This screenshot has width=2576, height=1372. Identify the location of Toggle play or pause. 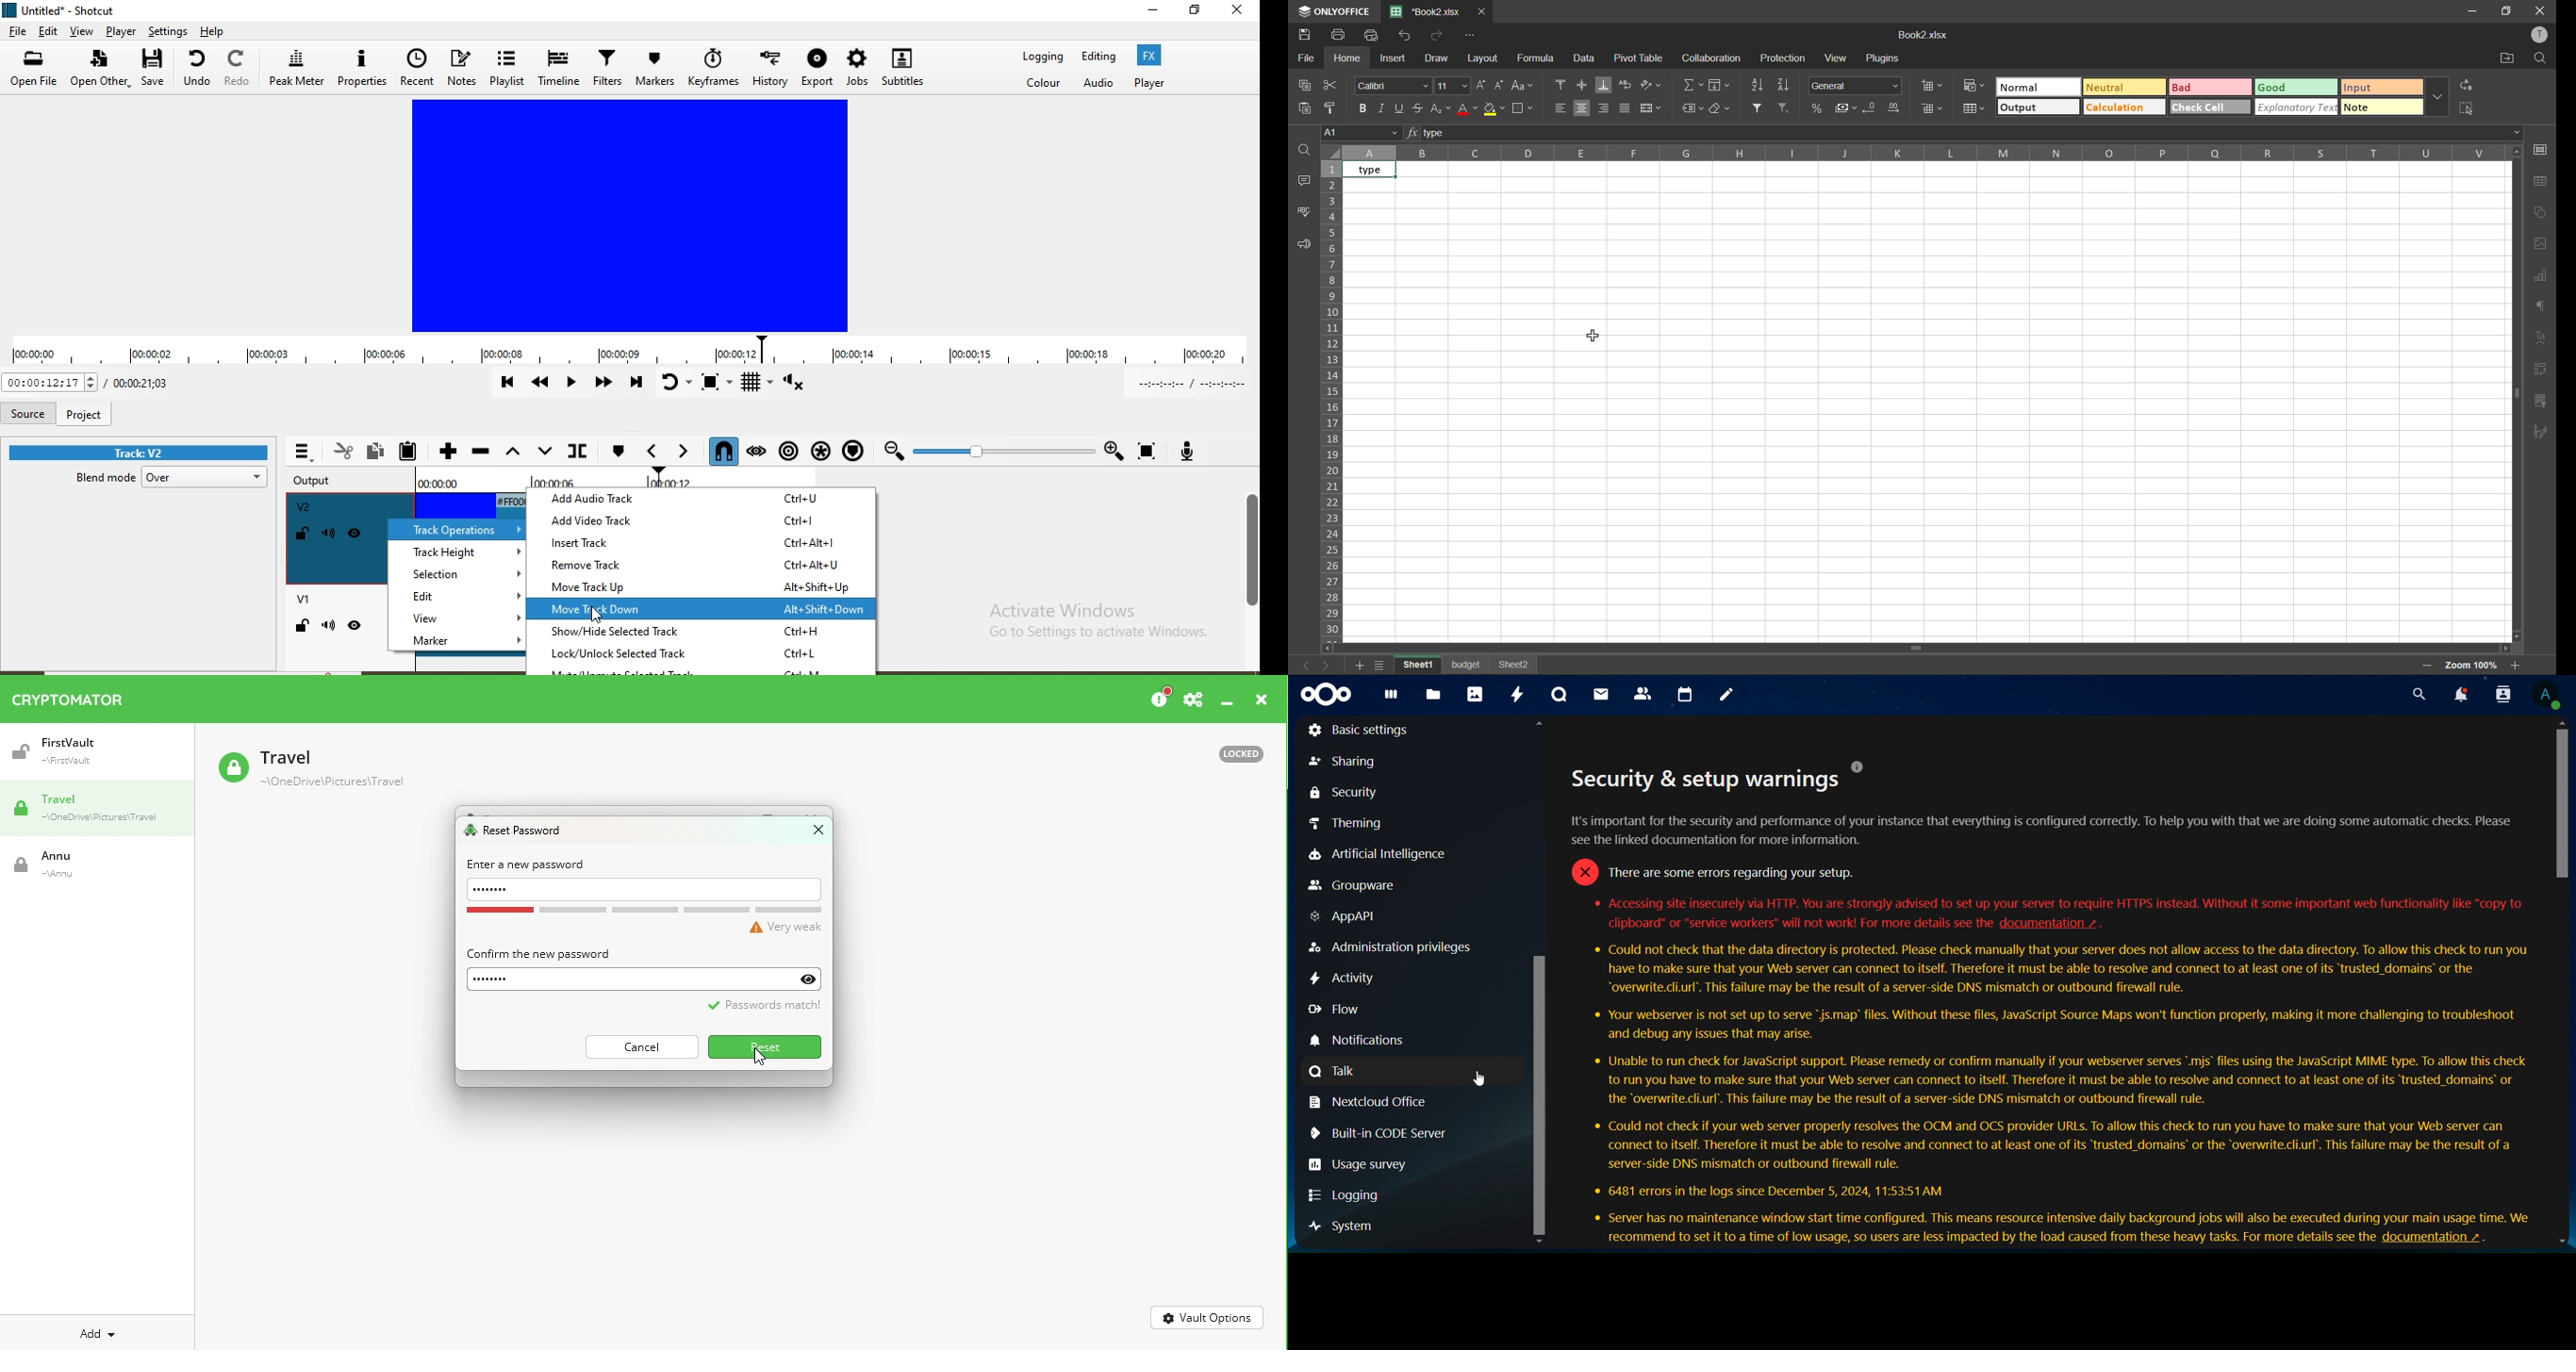
(568, 381).